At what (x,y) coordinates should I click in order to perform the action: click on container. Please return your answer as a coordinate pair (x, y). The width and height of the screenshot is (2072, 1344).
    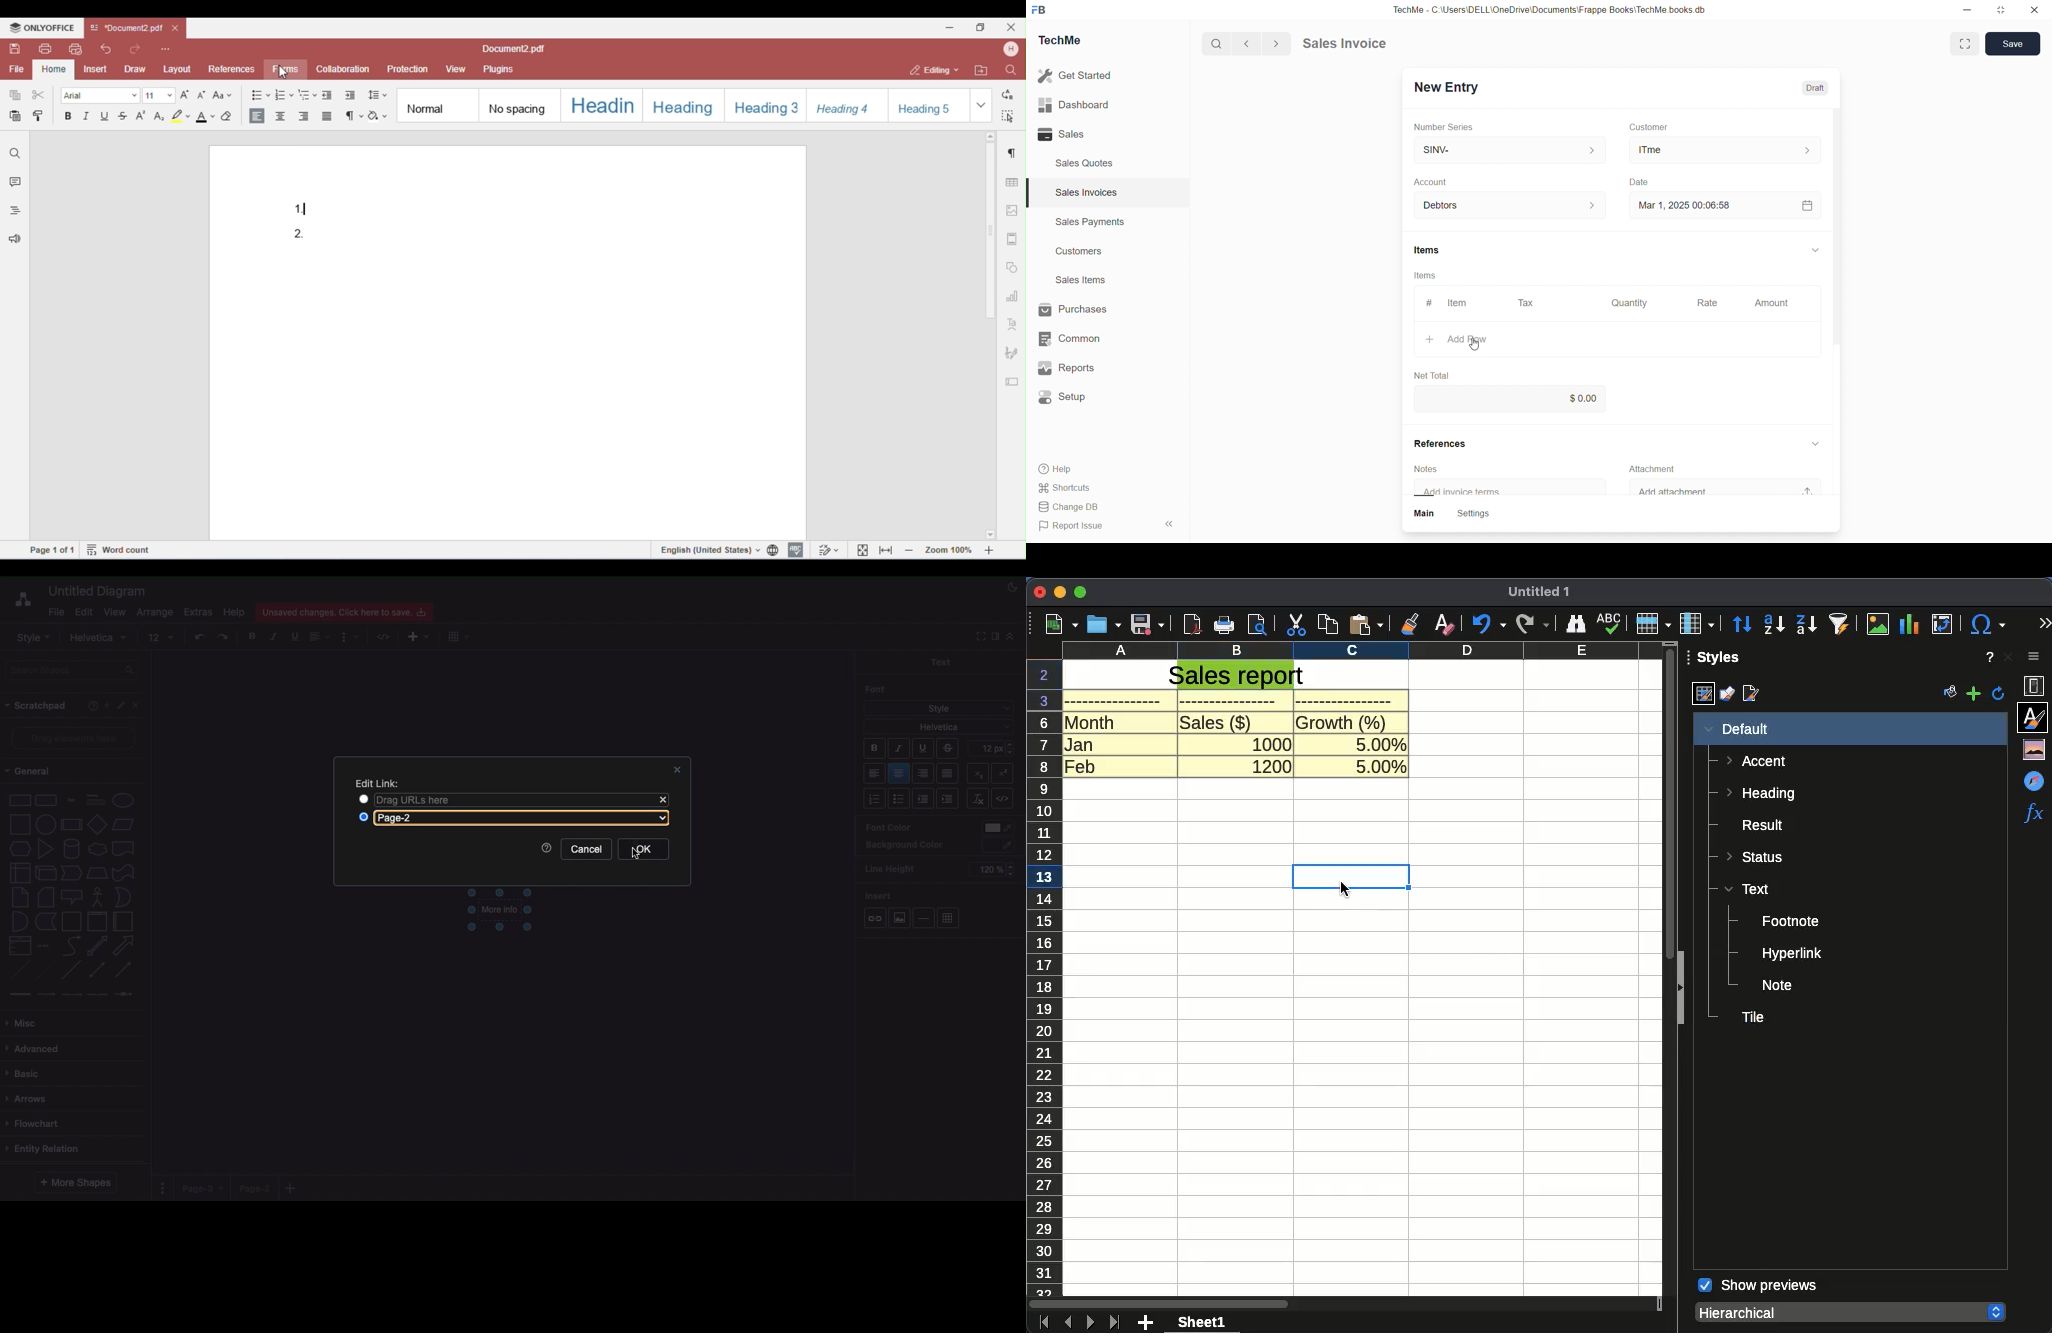
    Looking at the image, I should click on (71, 922).